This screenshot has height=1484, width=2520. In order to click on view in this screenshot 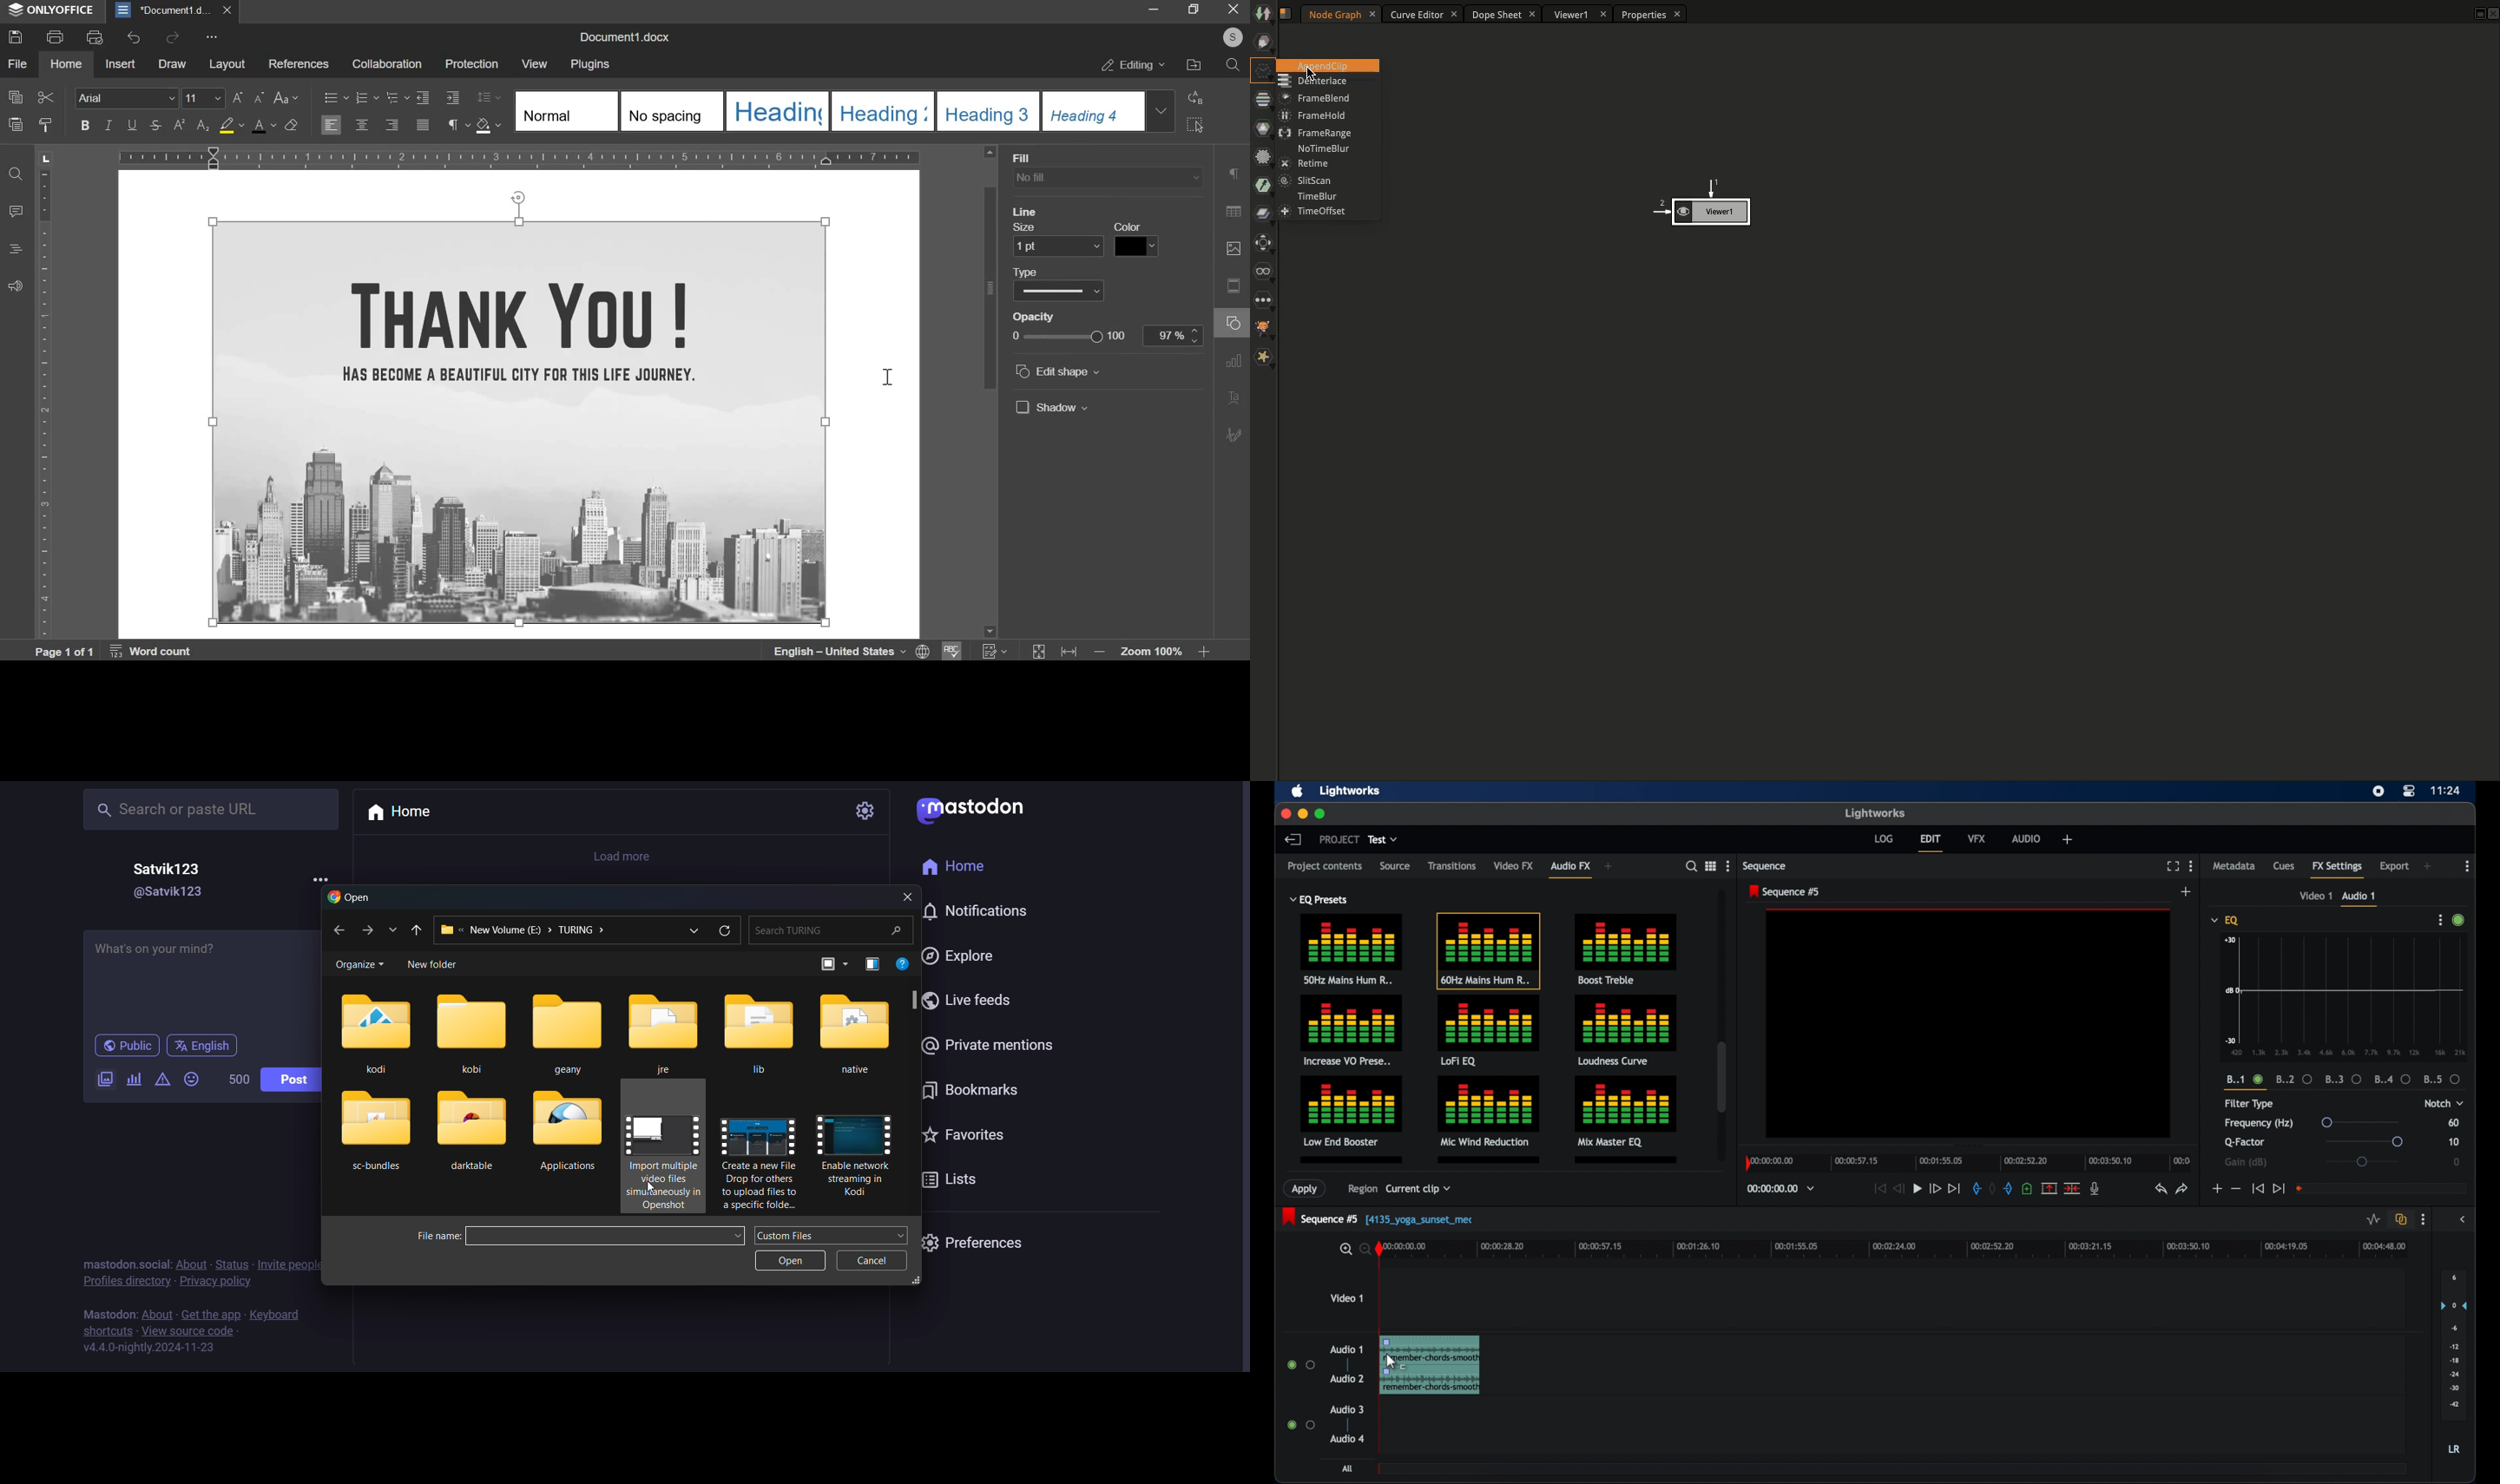, I will do `click(830, 964)`.